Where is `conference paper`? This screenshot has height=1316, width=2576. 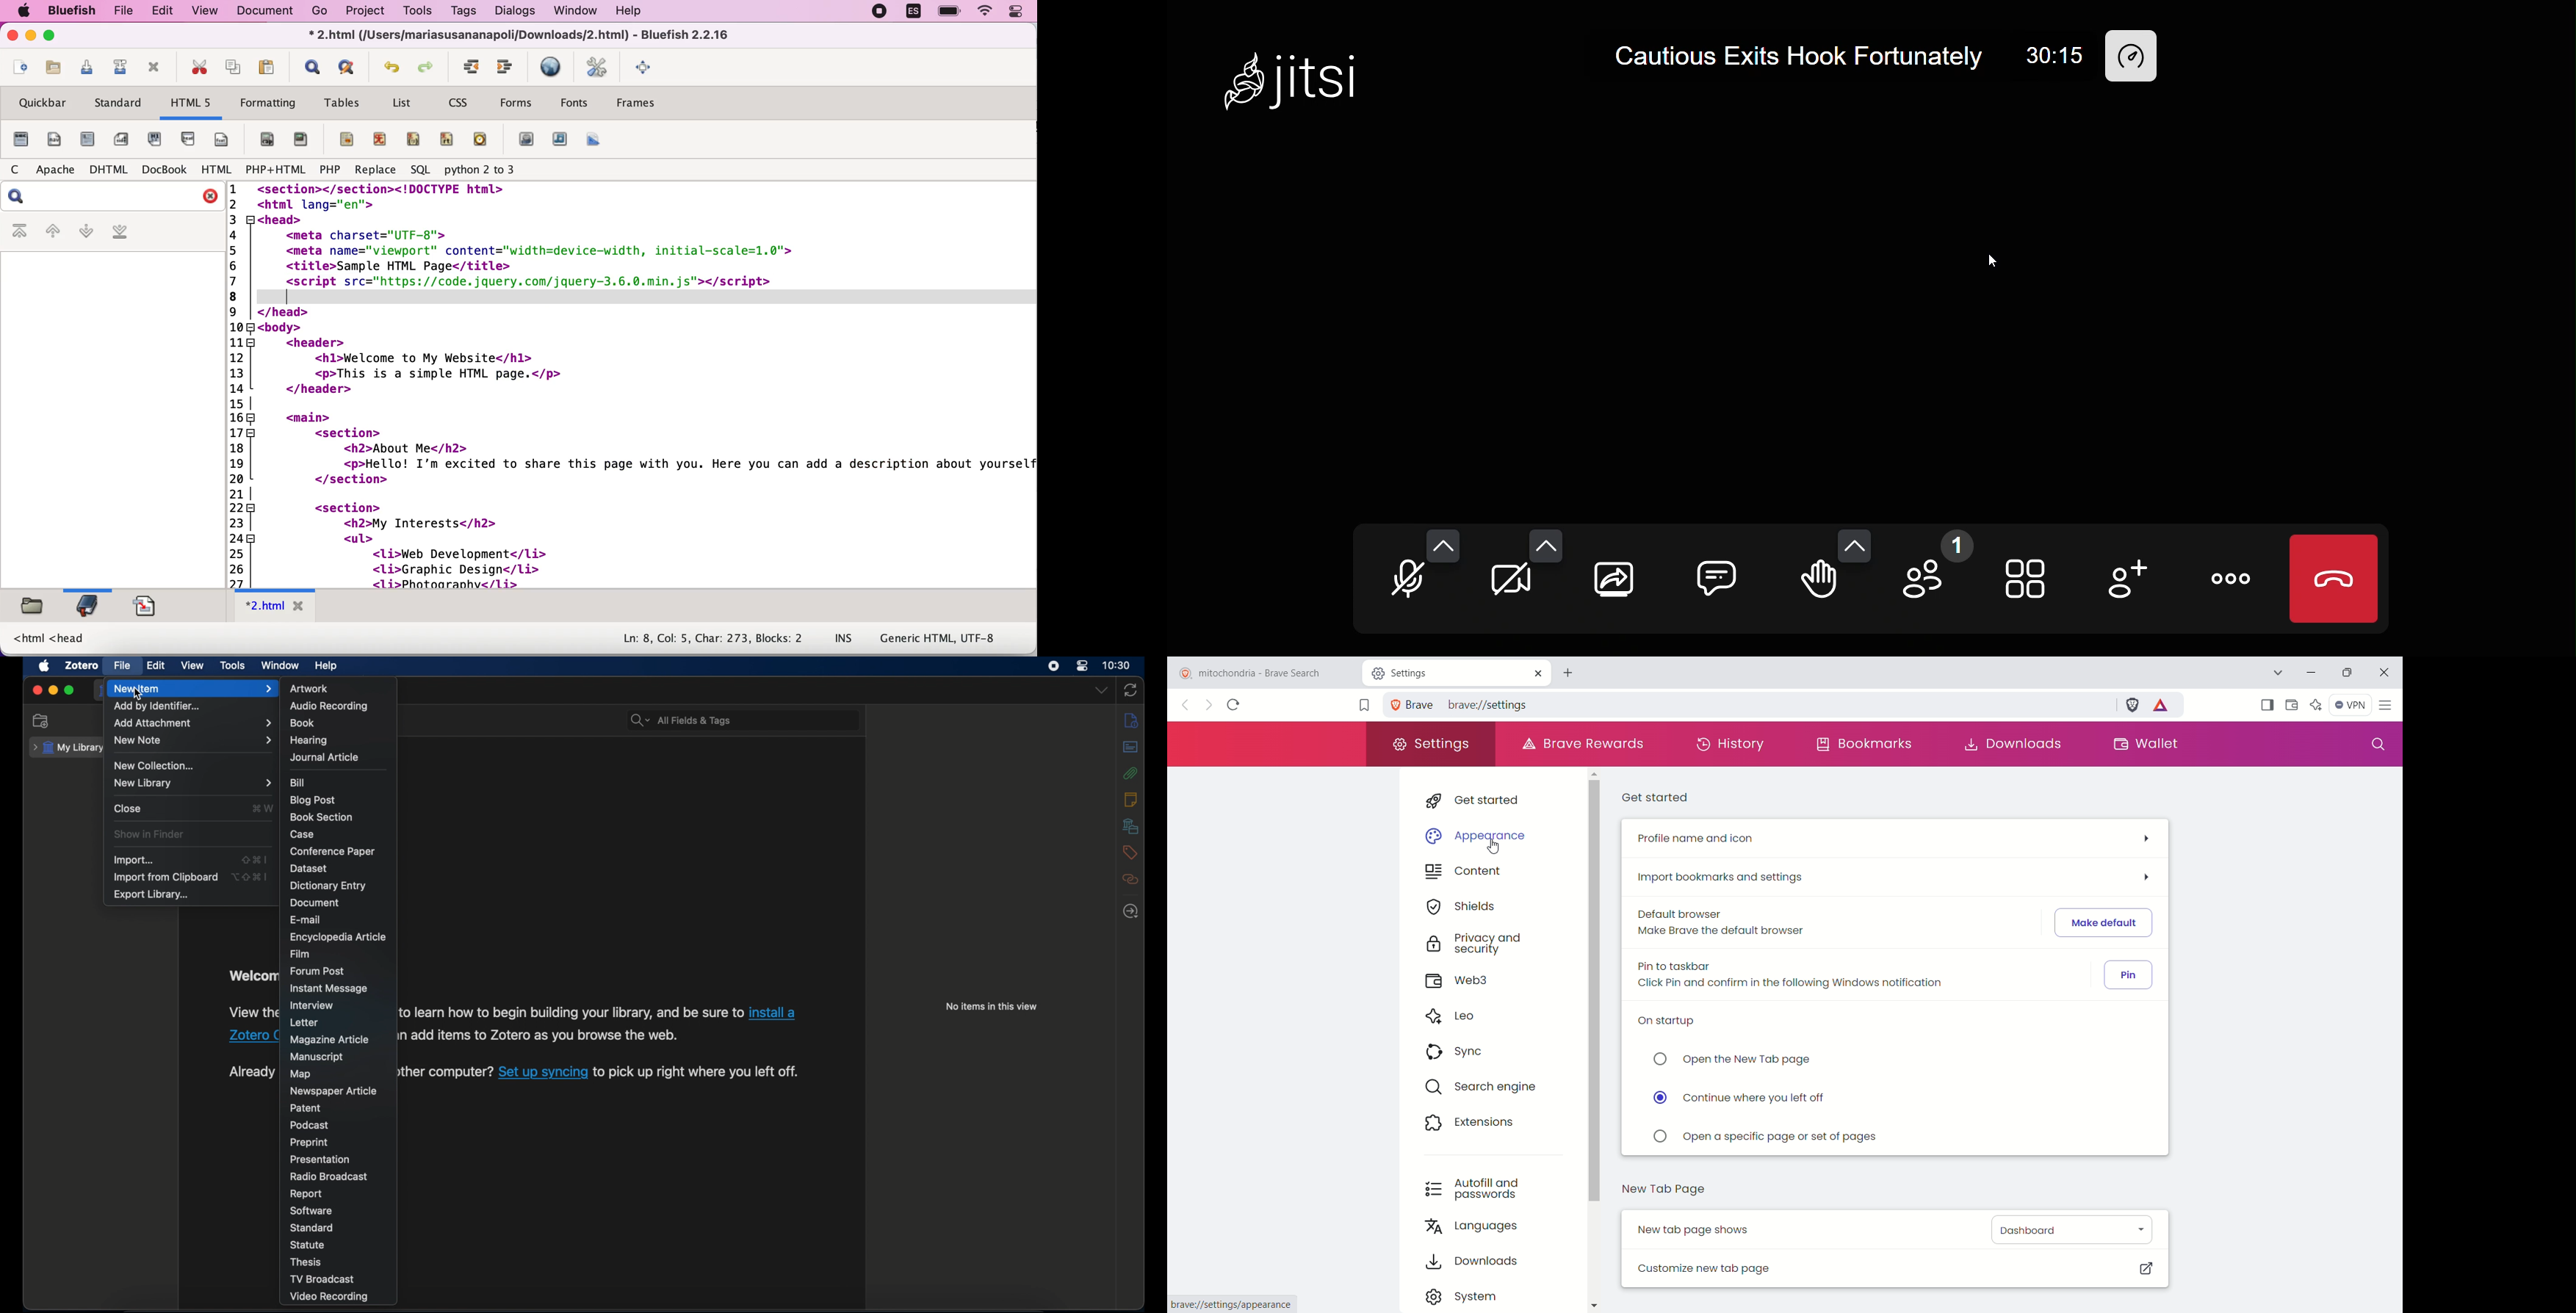
conference paper is located at coordinates (332, 852).